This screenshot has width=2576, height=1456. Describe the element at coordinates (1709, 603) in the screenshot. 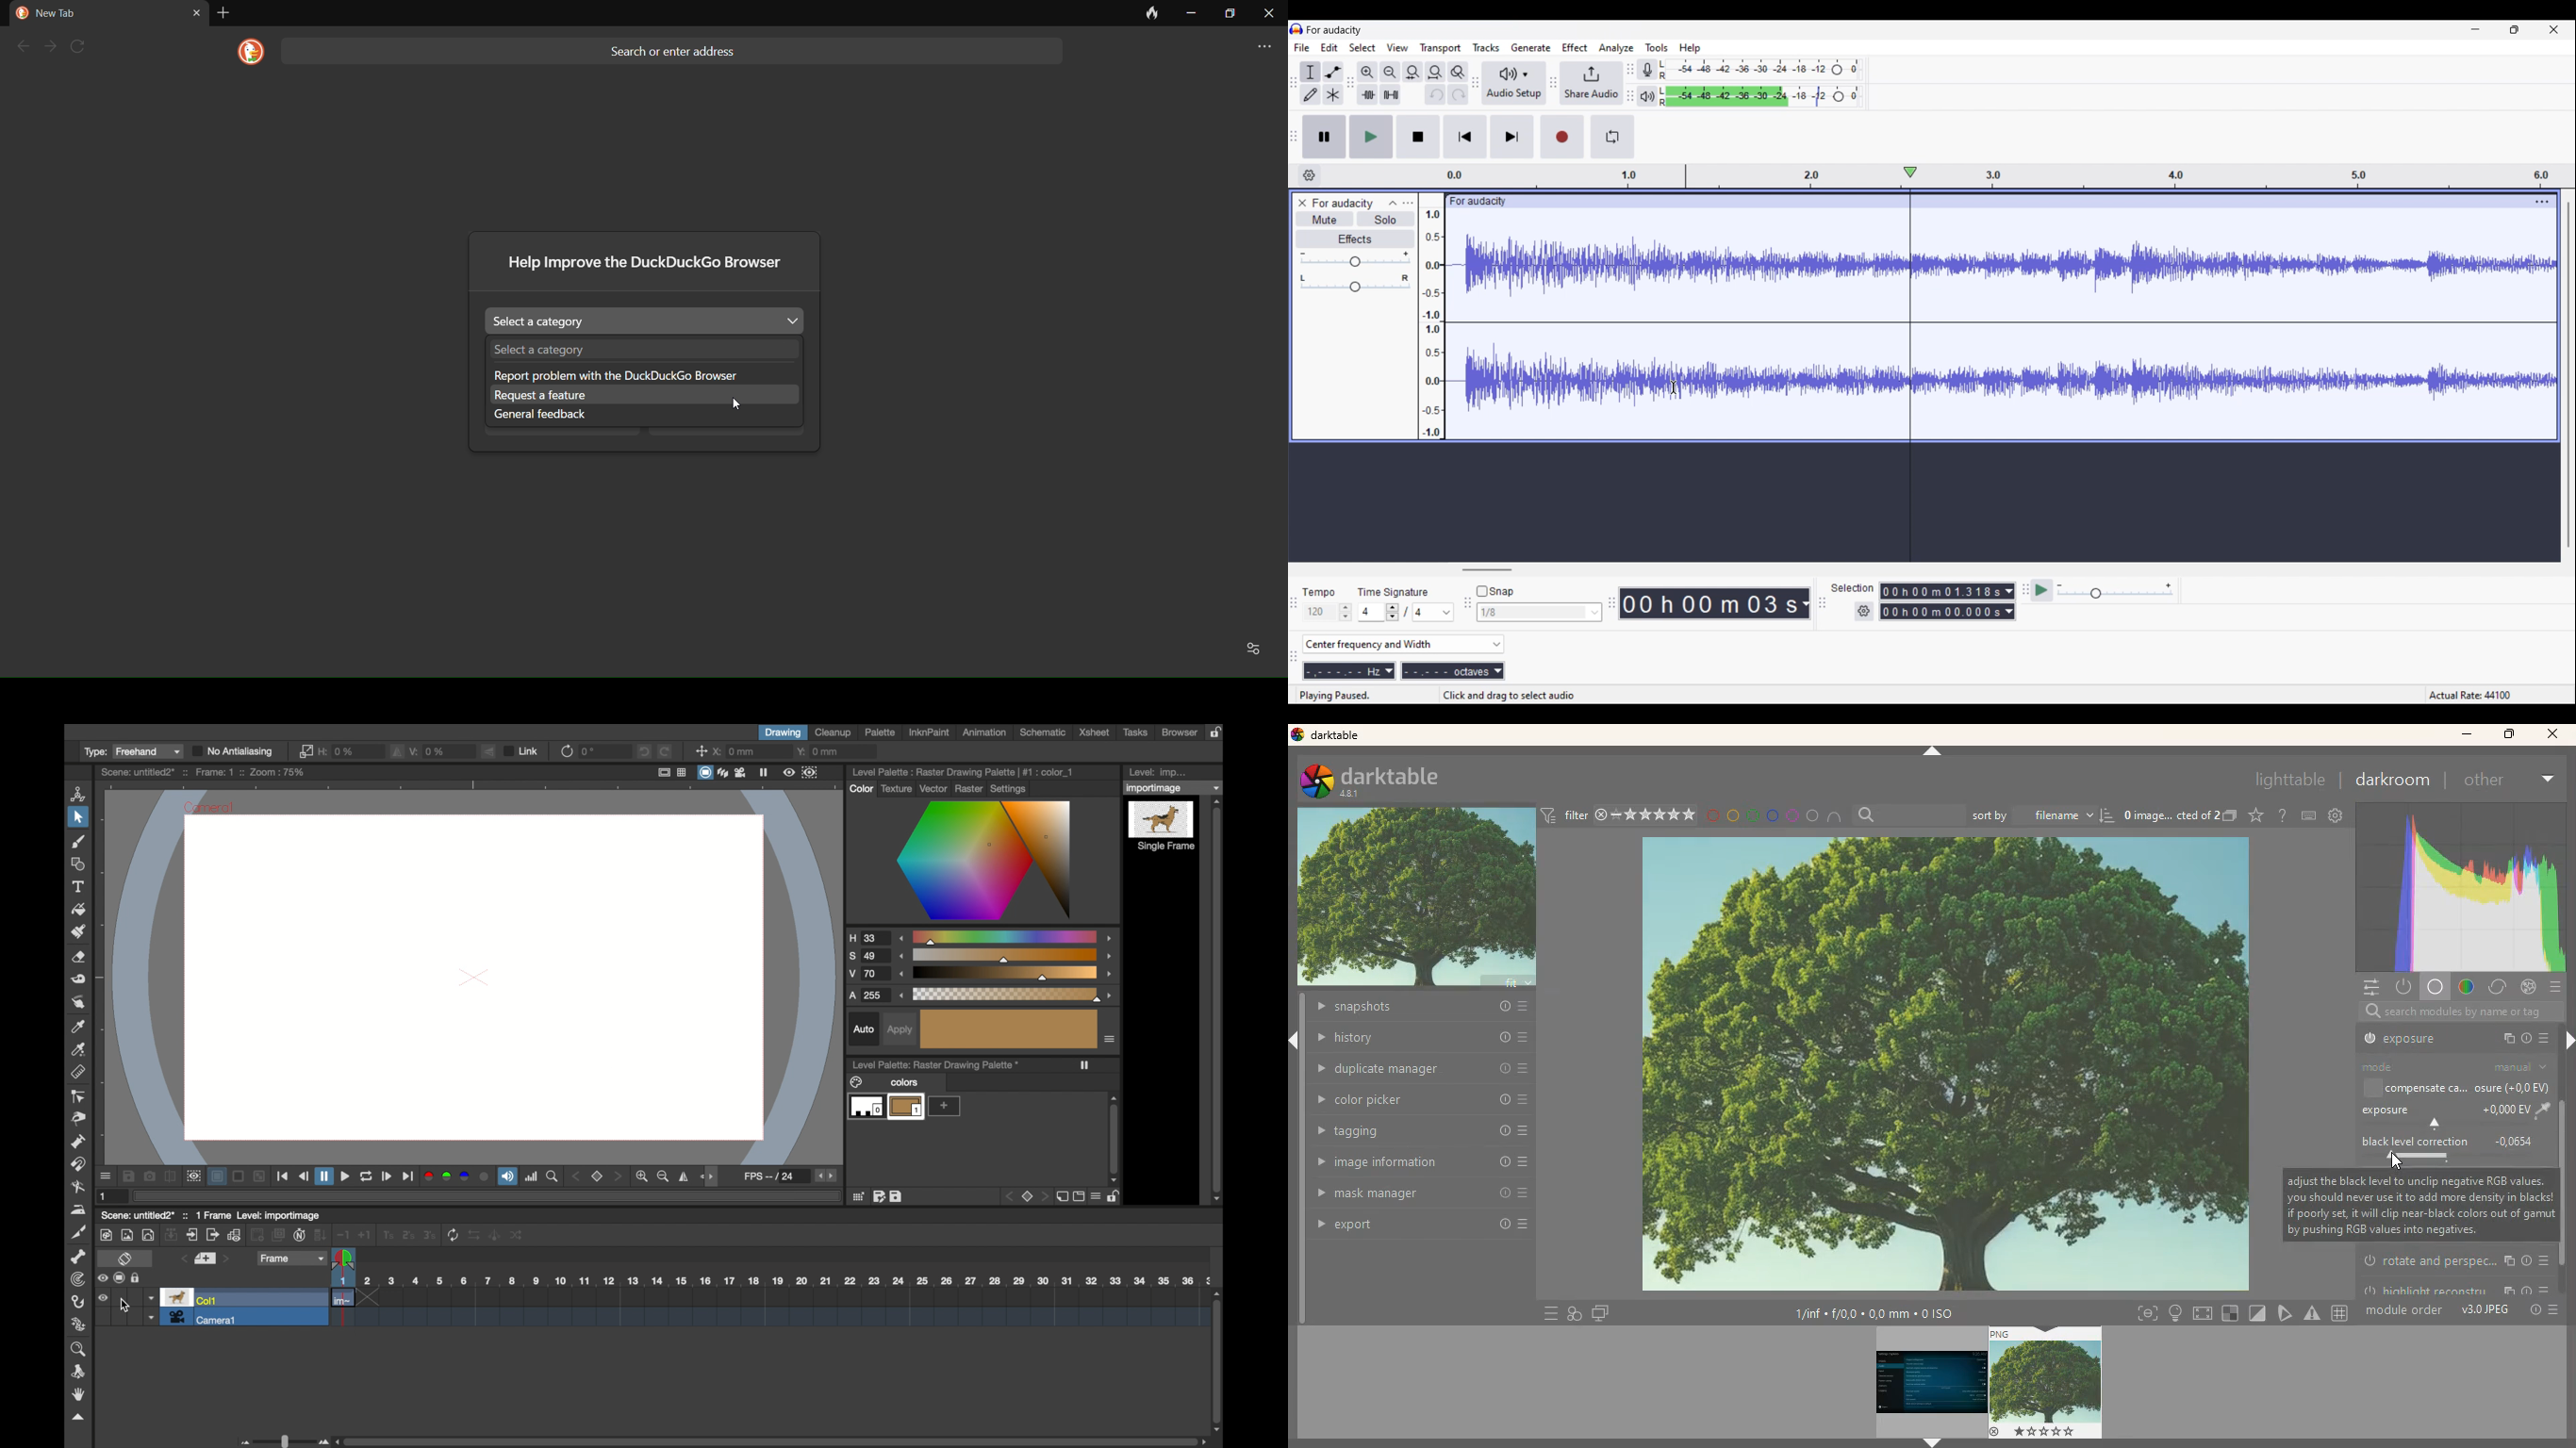

I see `Duration` at that location.